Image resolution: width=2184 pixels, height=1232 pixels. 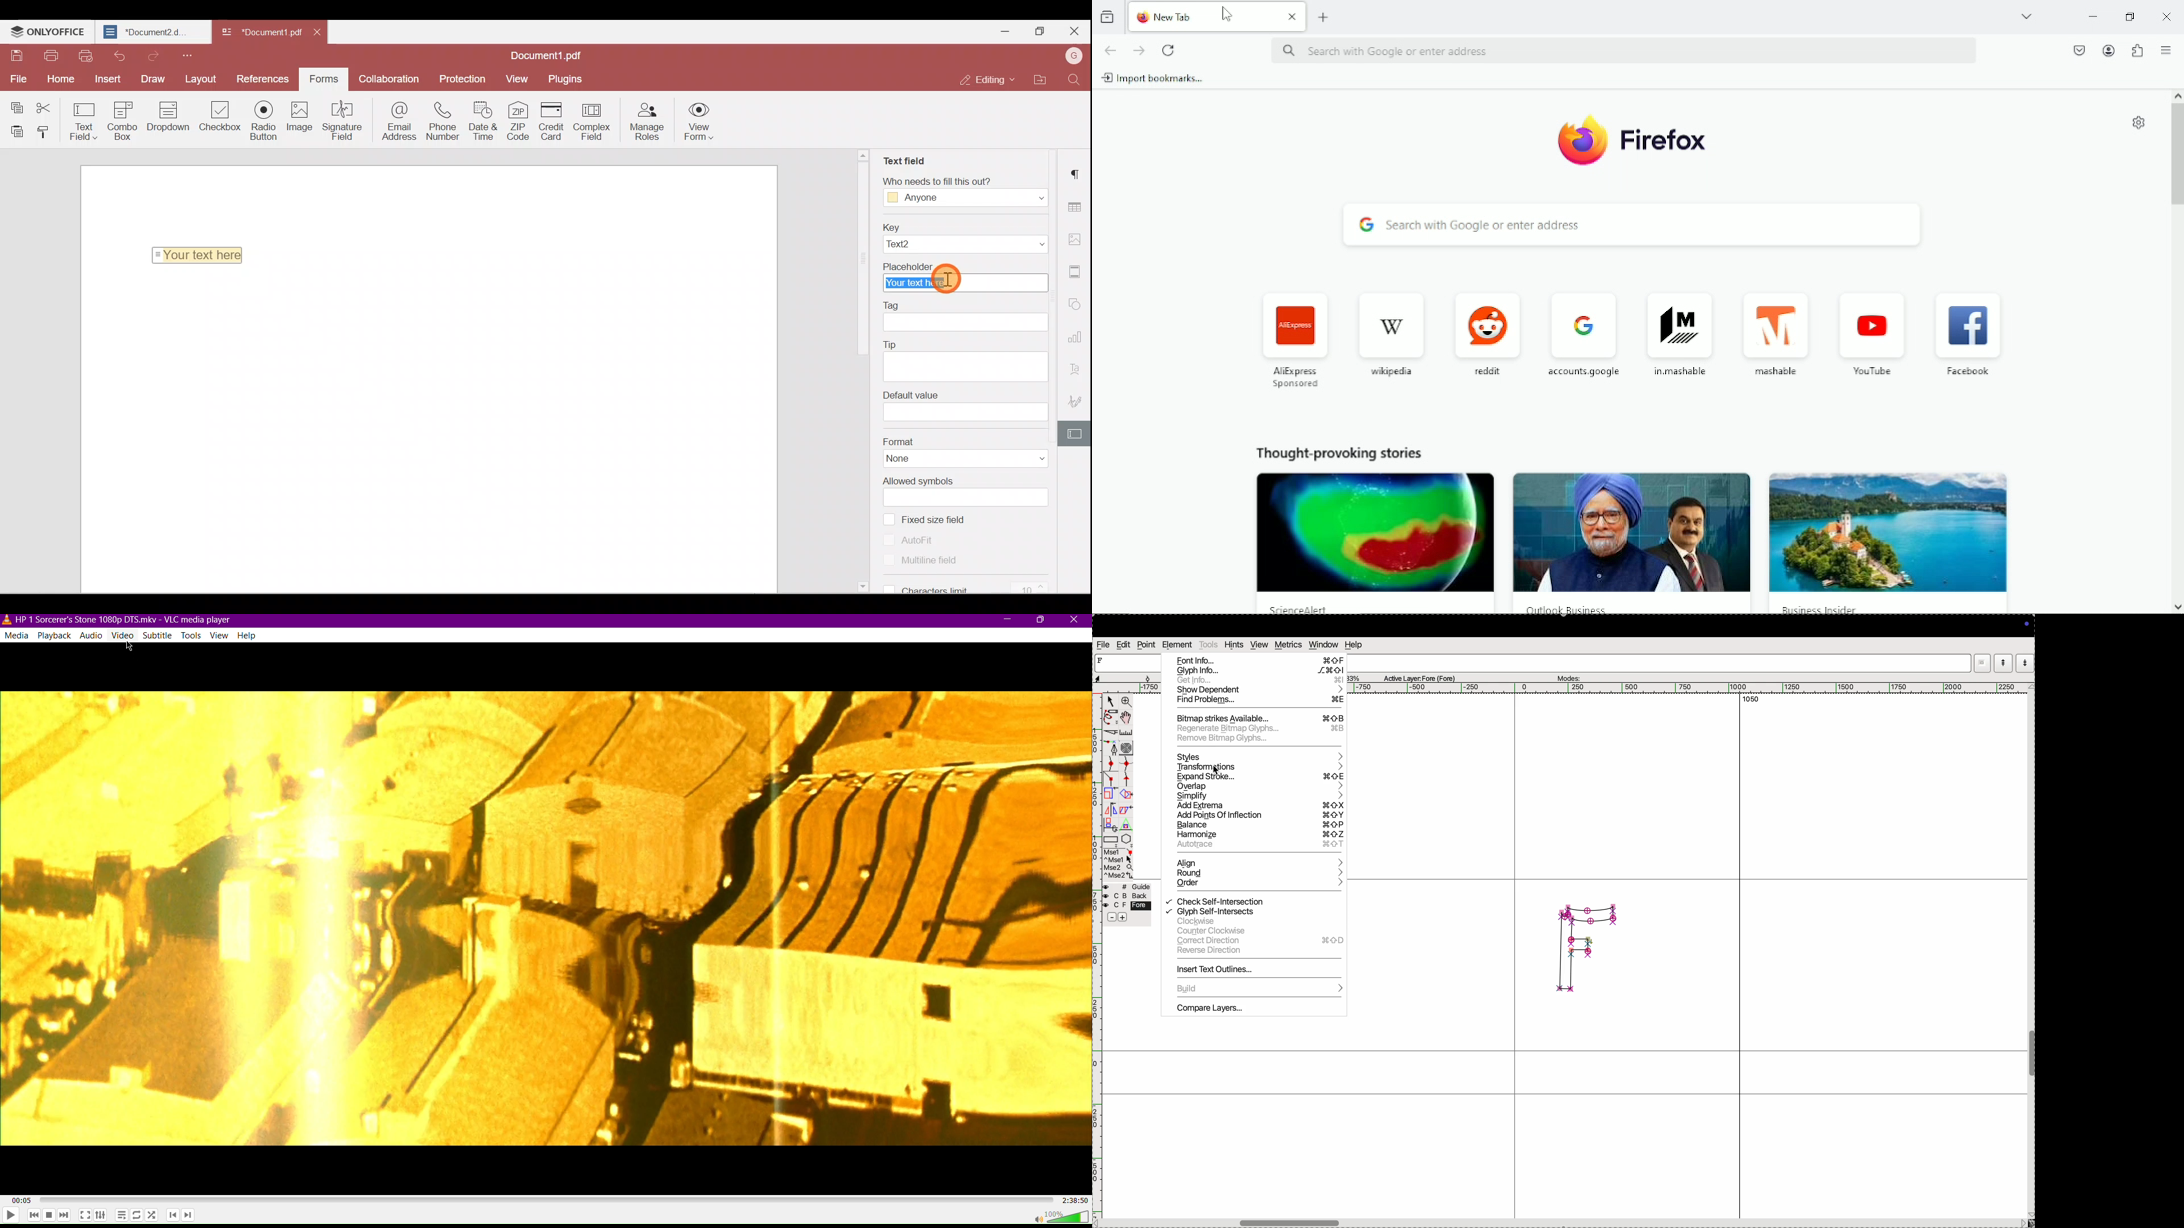 What do you see at coordinates (1344, 452) in the screenshot?
I see `Thought provoking stories` at bounding box center [1344, 452].